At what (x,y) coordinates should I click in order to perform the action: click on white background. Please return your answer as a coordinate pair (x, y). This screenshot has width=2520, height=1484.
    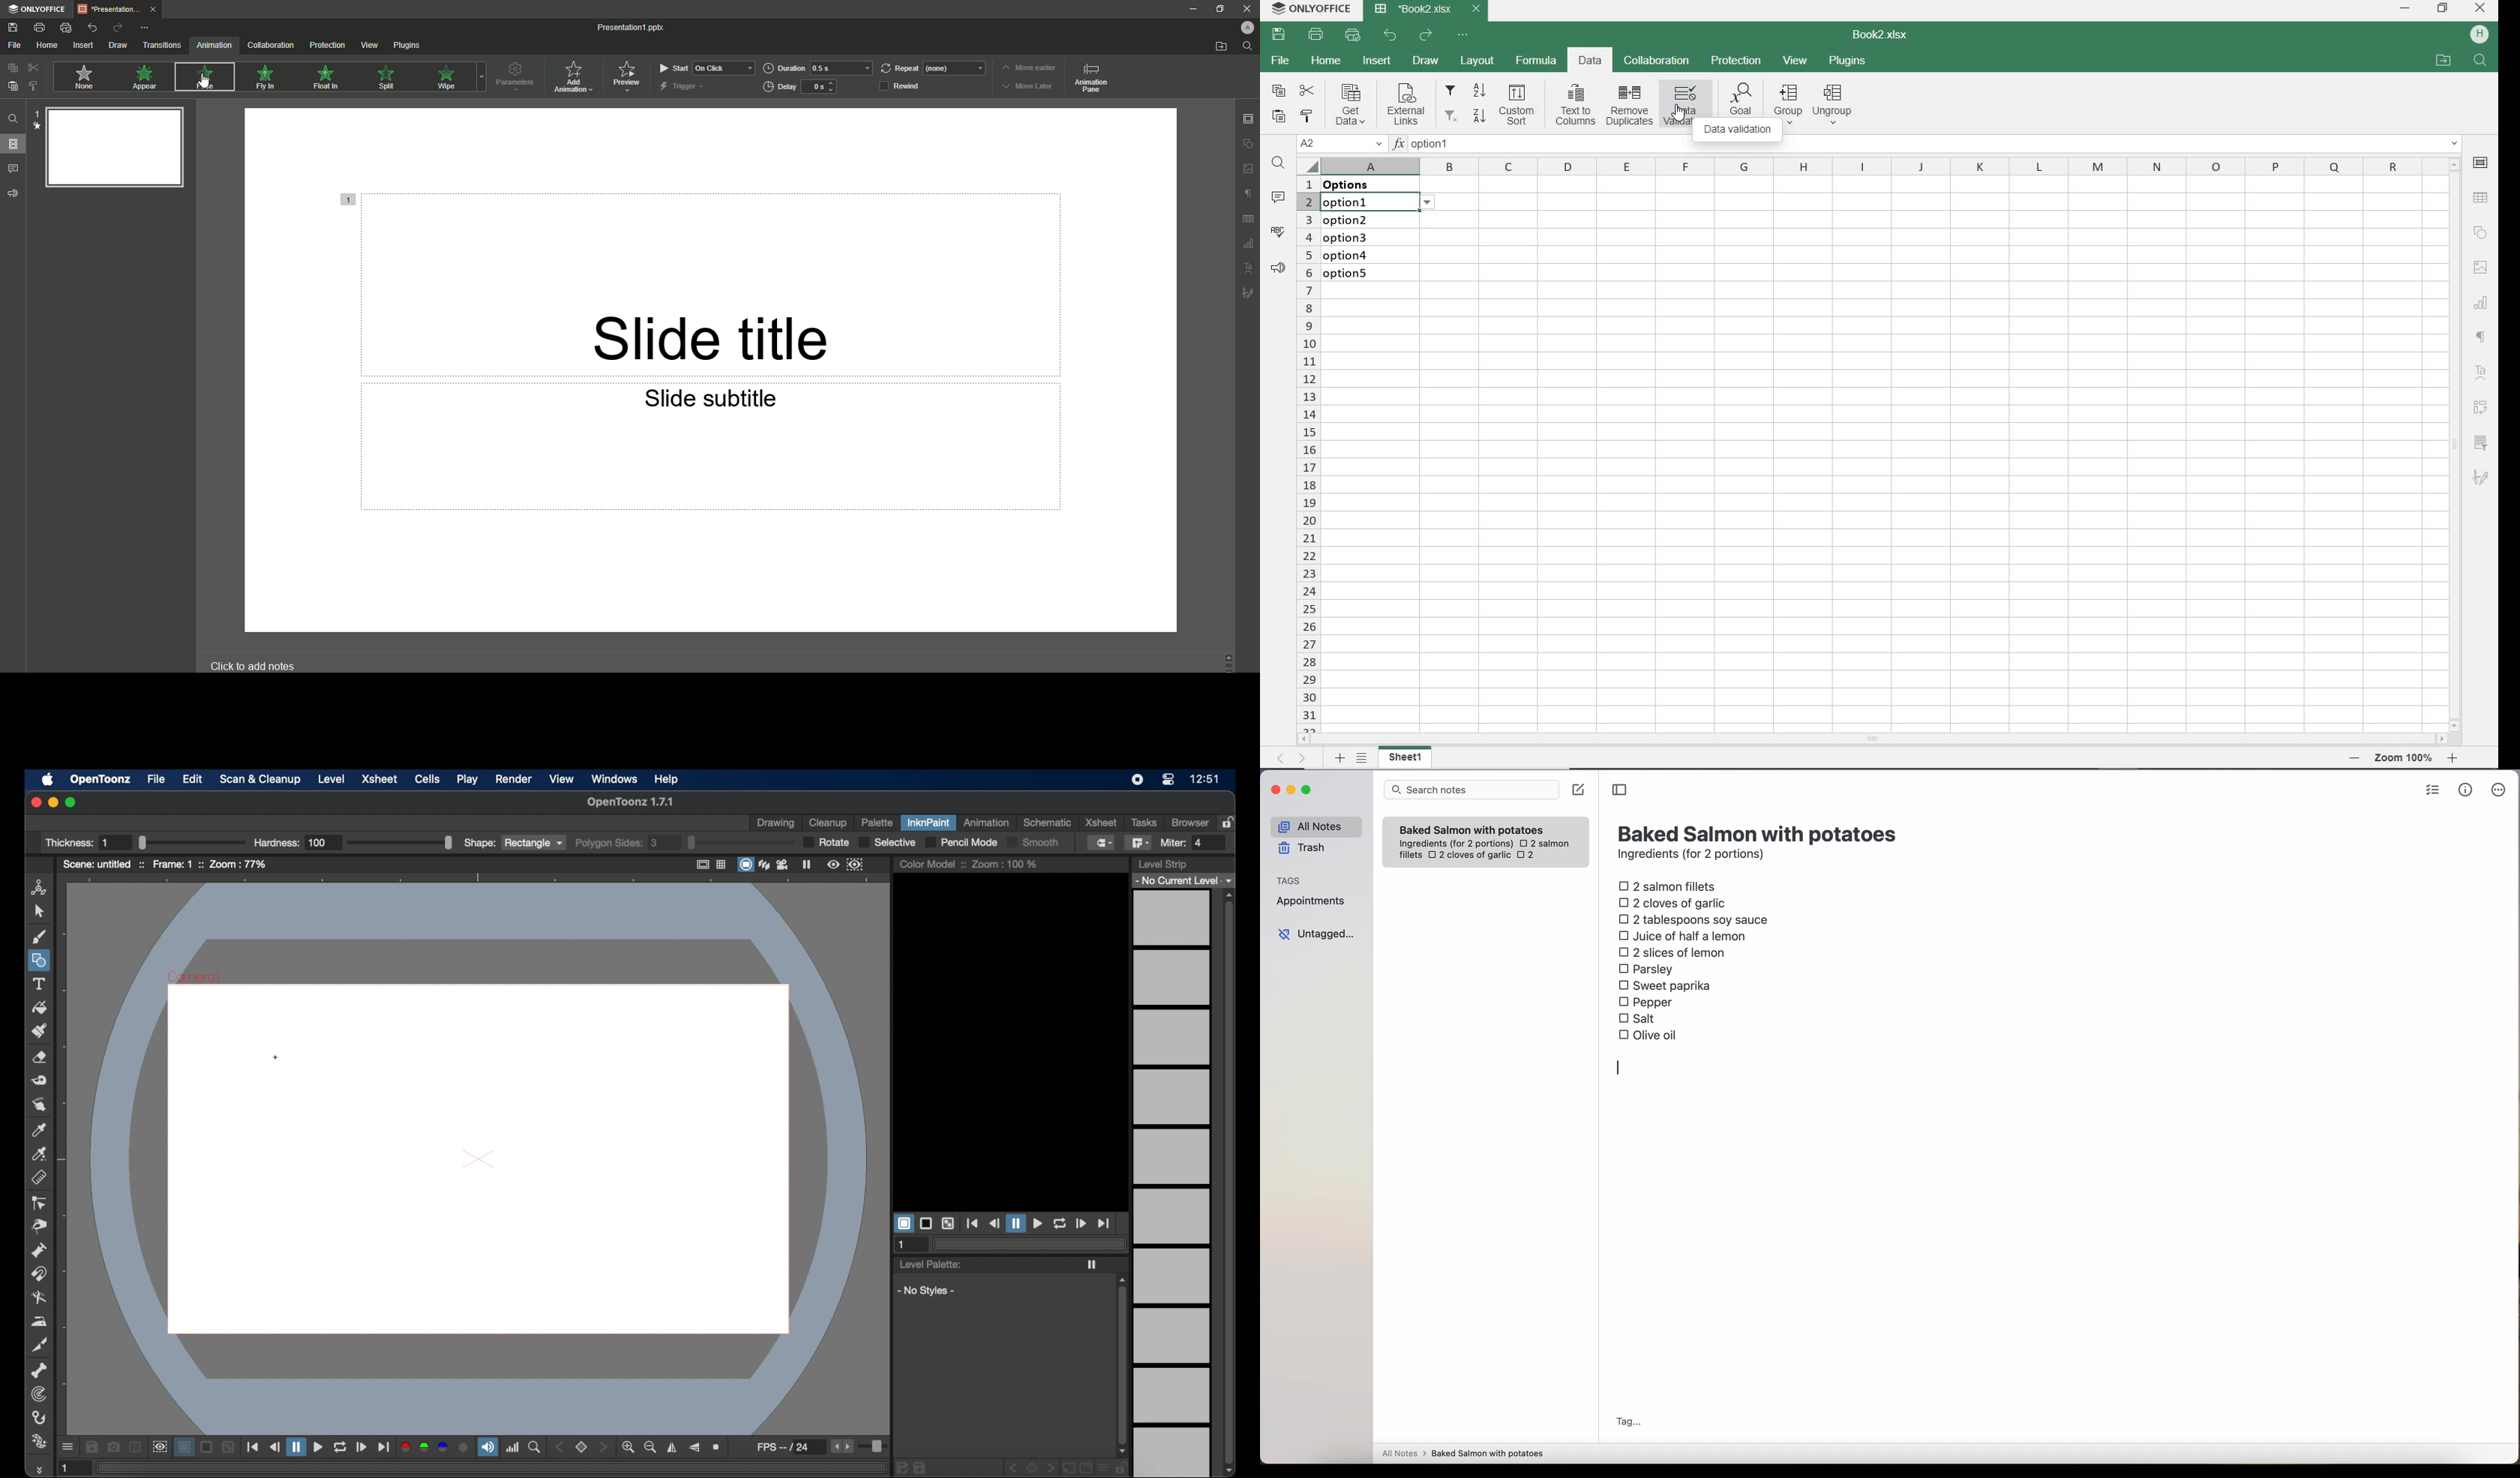
    Looking at the image, I should click on (184, 1447).